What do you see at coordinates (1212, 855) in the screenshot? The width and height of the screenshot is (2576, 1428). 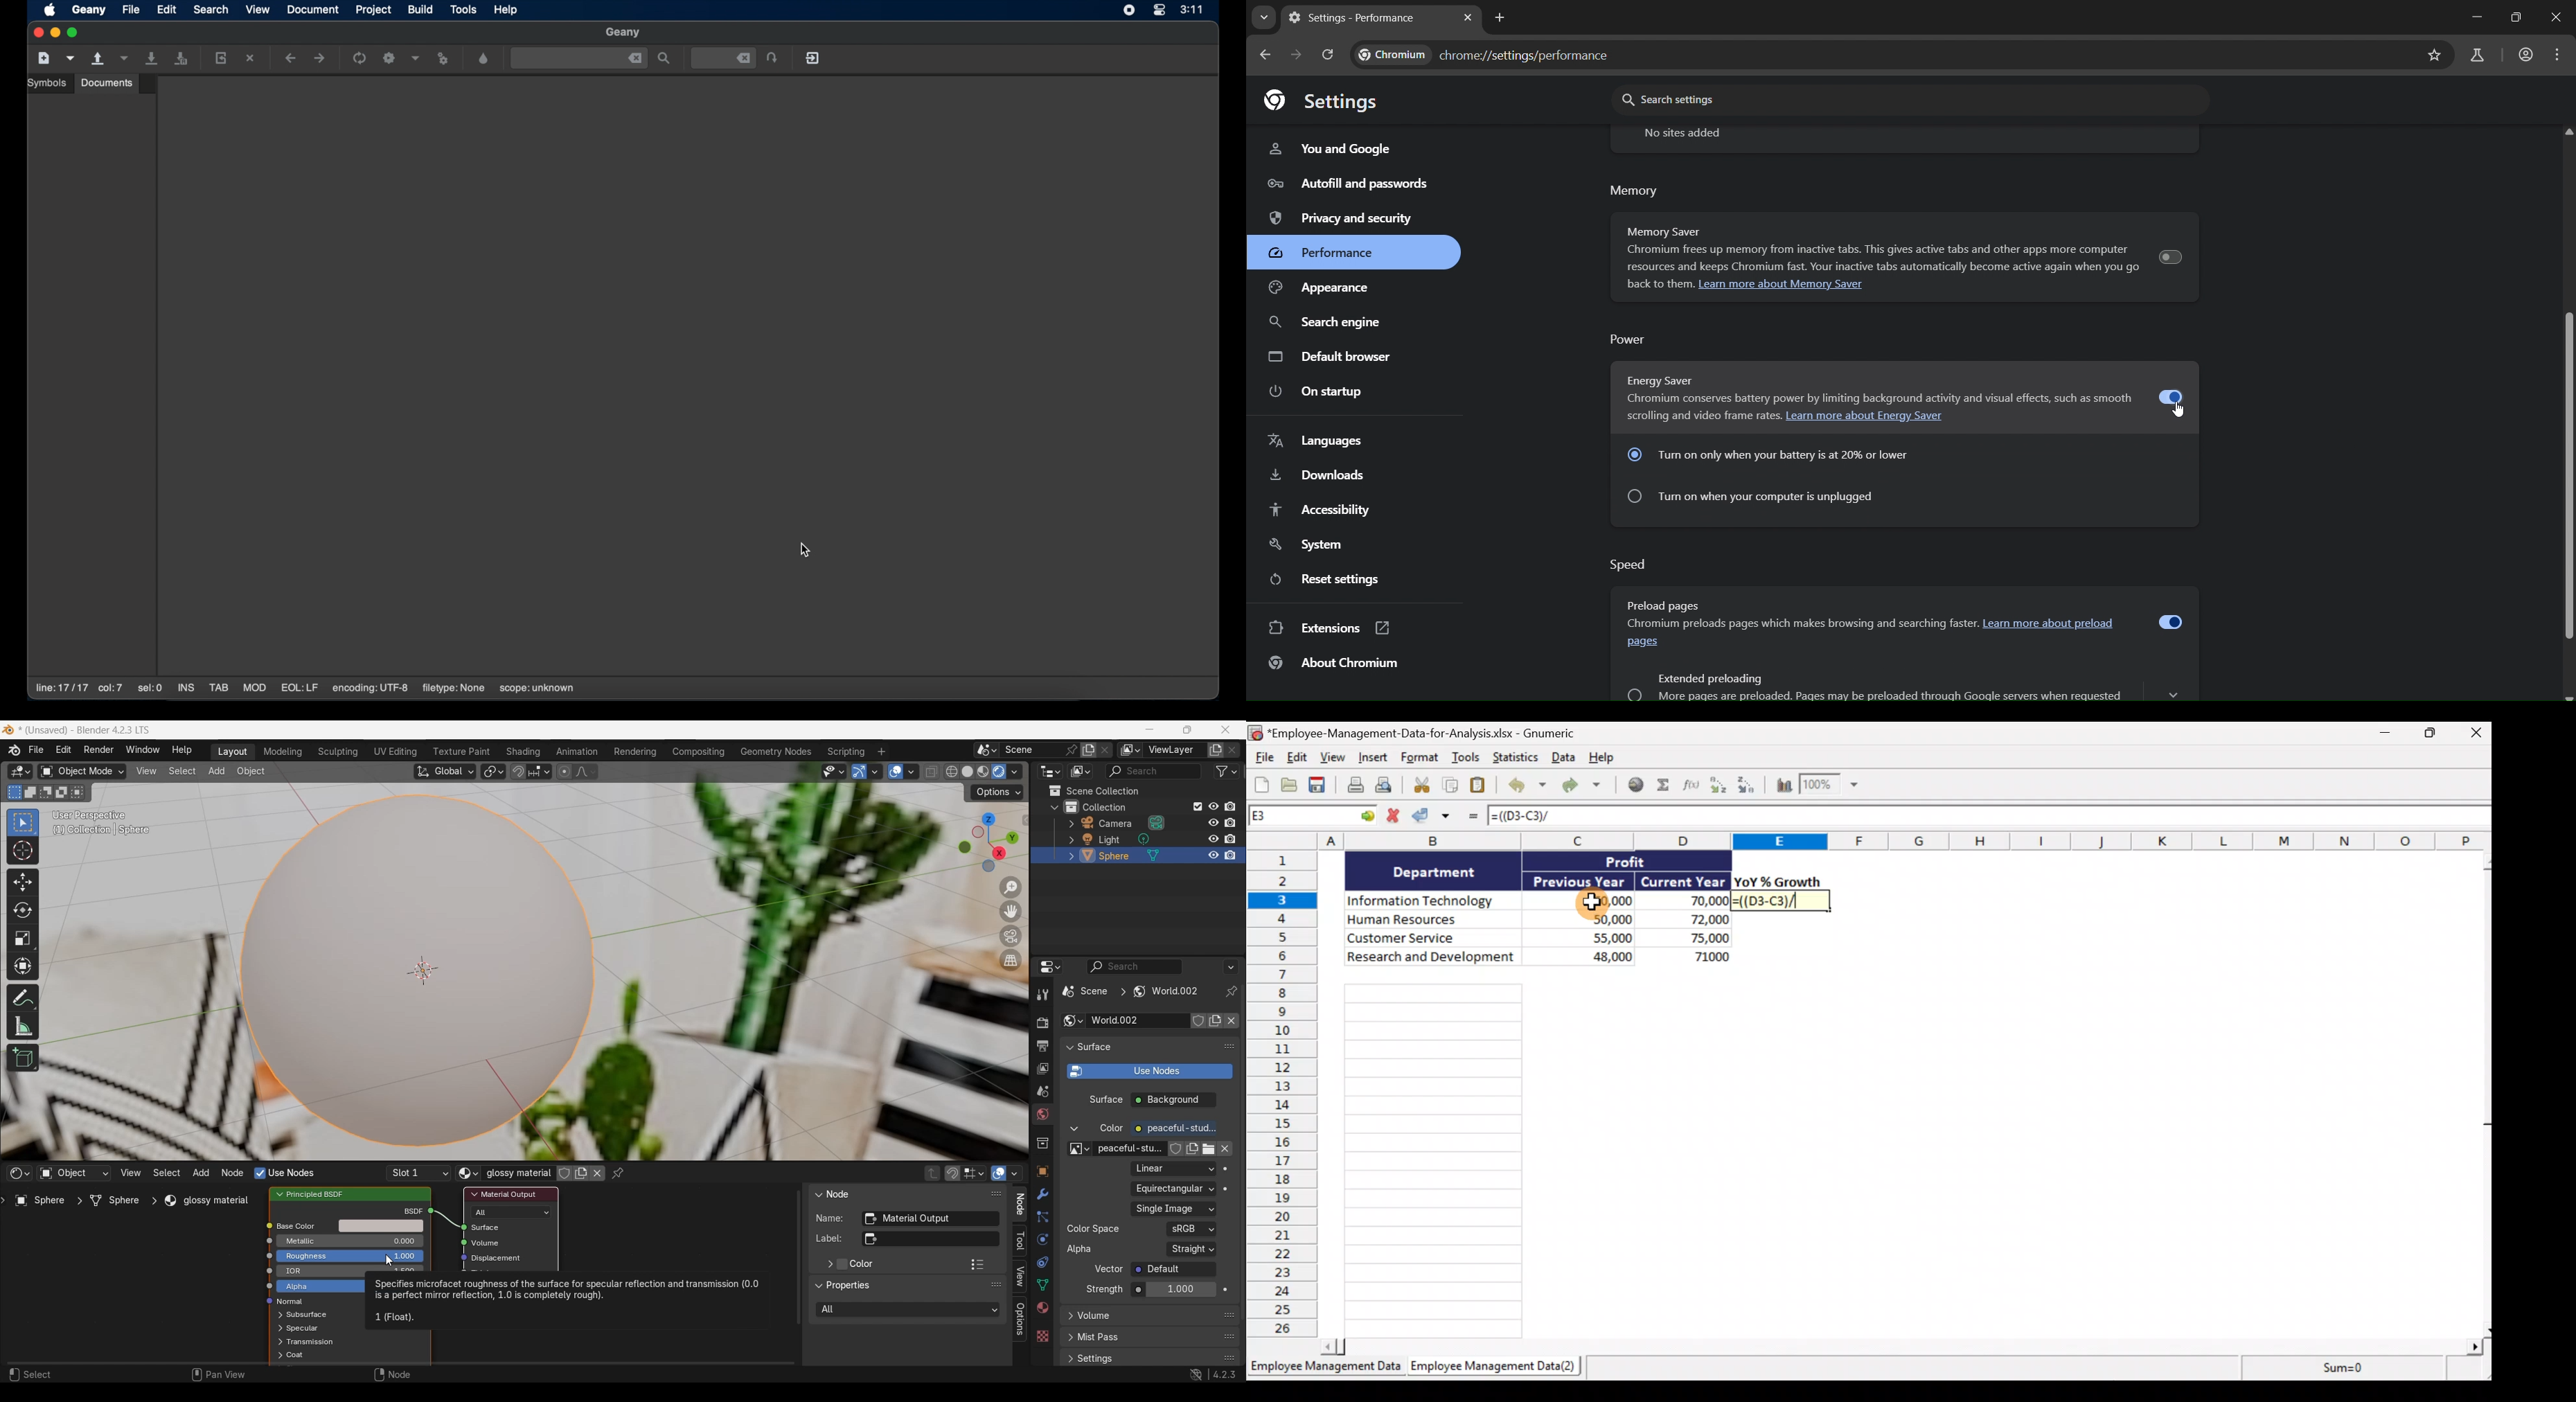 I see `respectively hide in viewport` at bounding box center [1212, 855].